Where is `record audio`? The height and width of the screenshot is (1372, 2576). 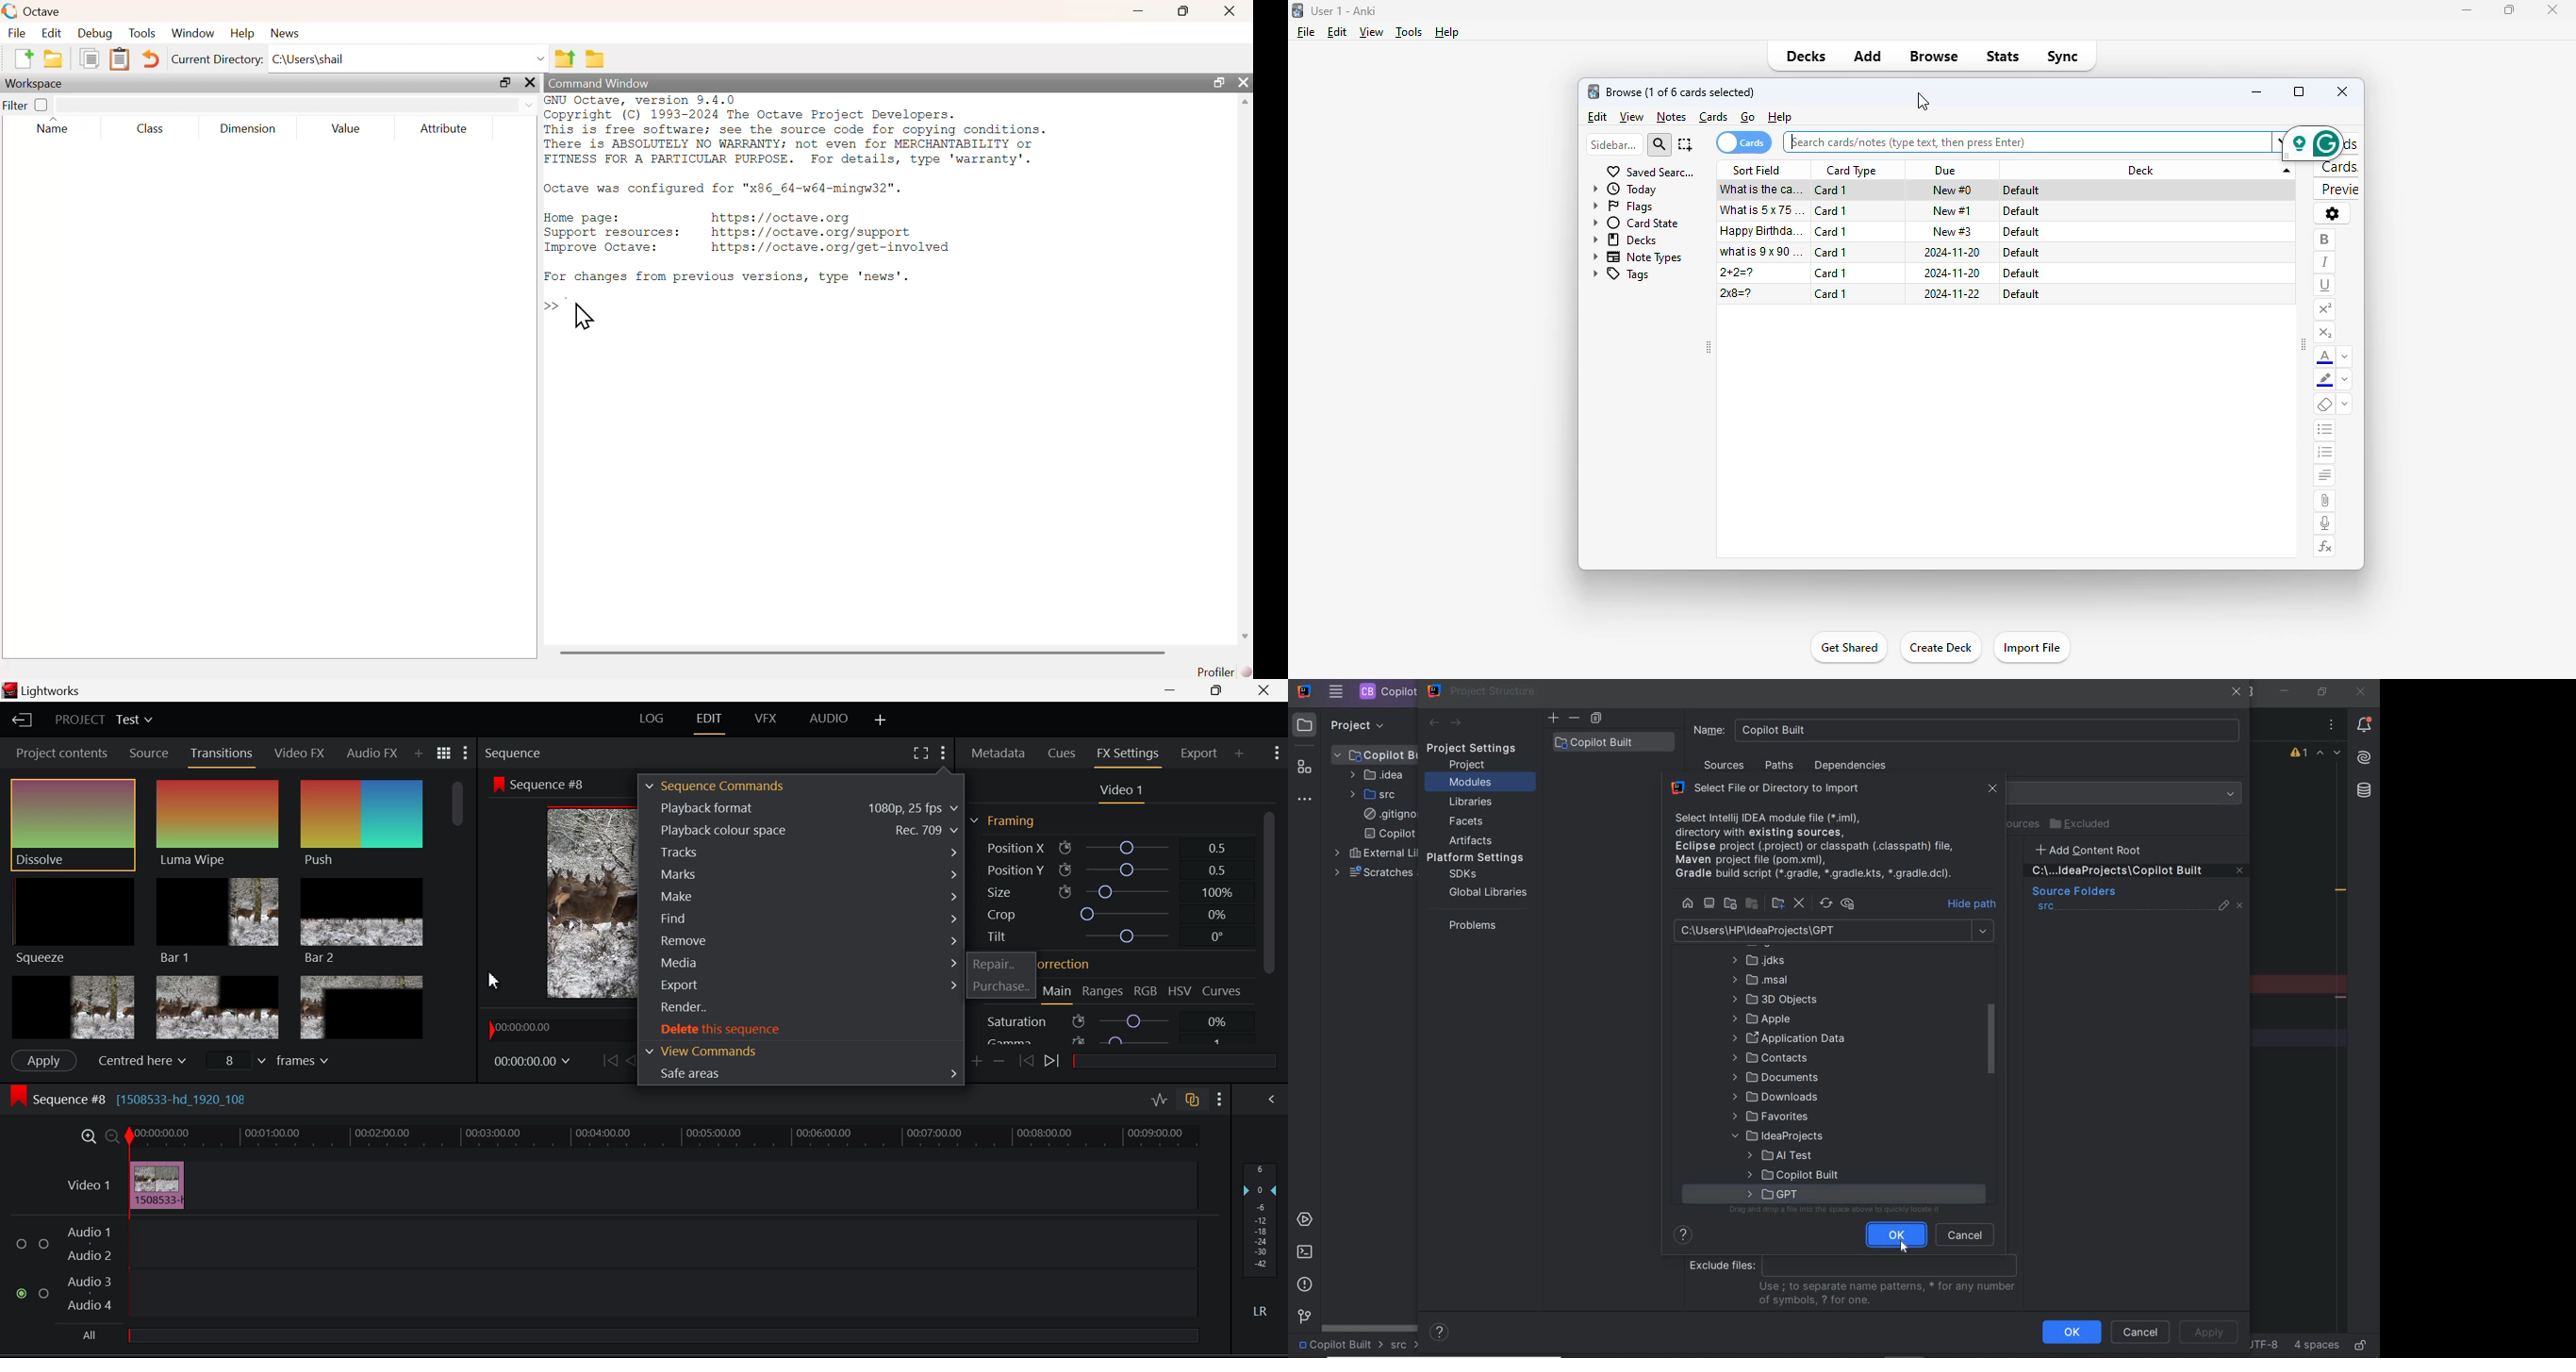
record audio is located at coordinates (2325, 523).